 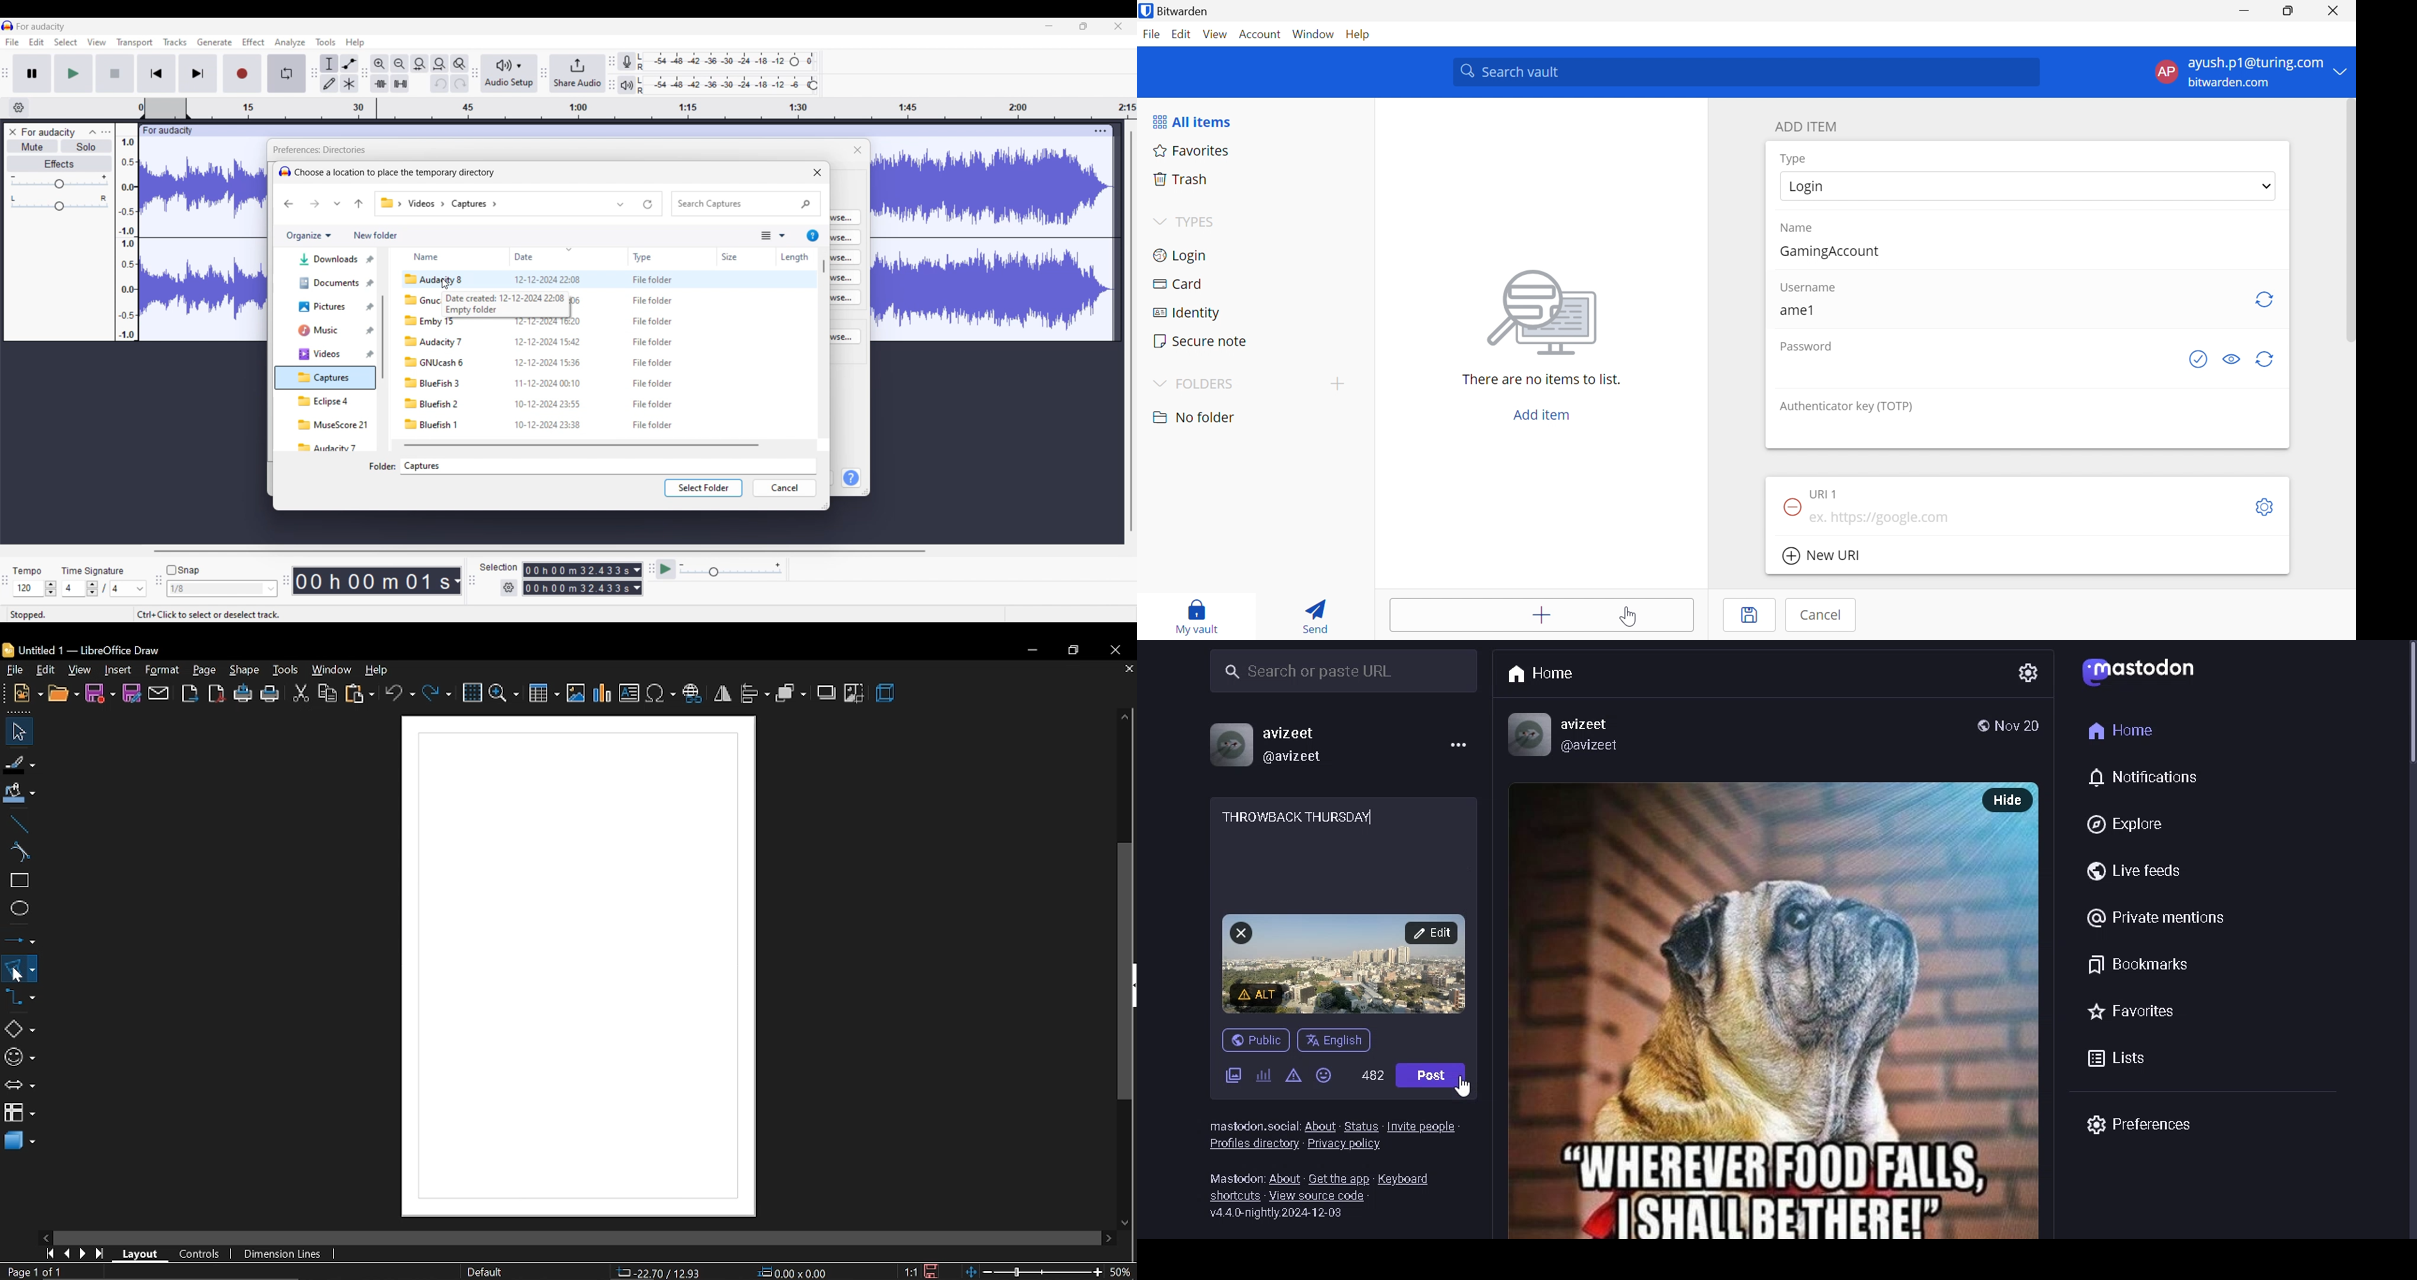 I want to click on TYPES, so click(x=1199, y=221).